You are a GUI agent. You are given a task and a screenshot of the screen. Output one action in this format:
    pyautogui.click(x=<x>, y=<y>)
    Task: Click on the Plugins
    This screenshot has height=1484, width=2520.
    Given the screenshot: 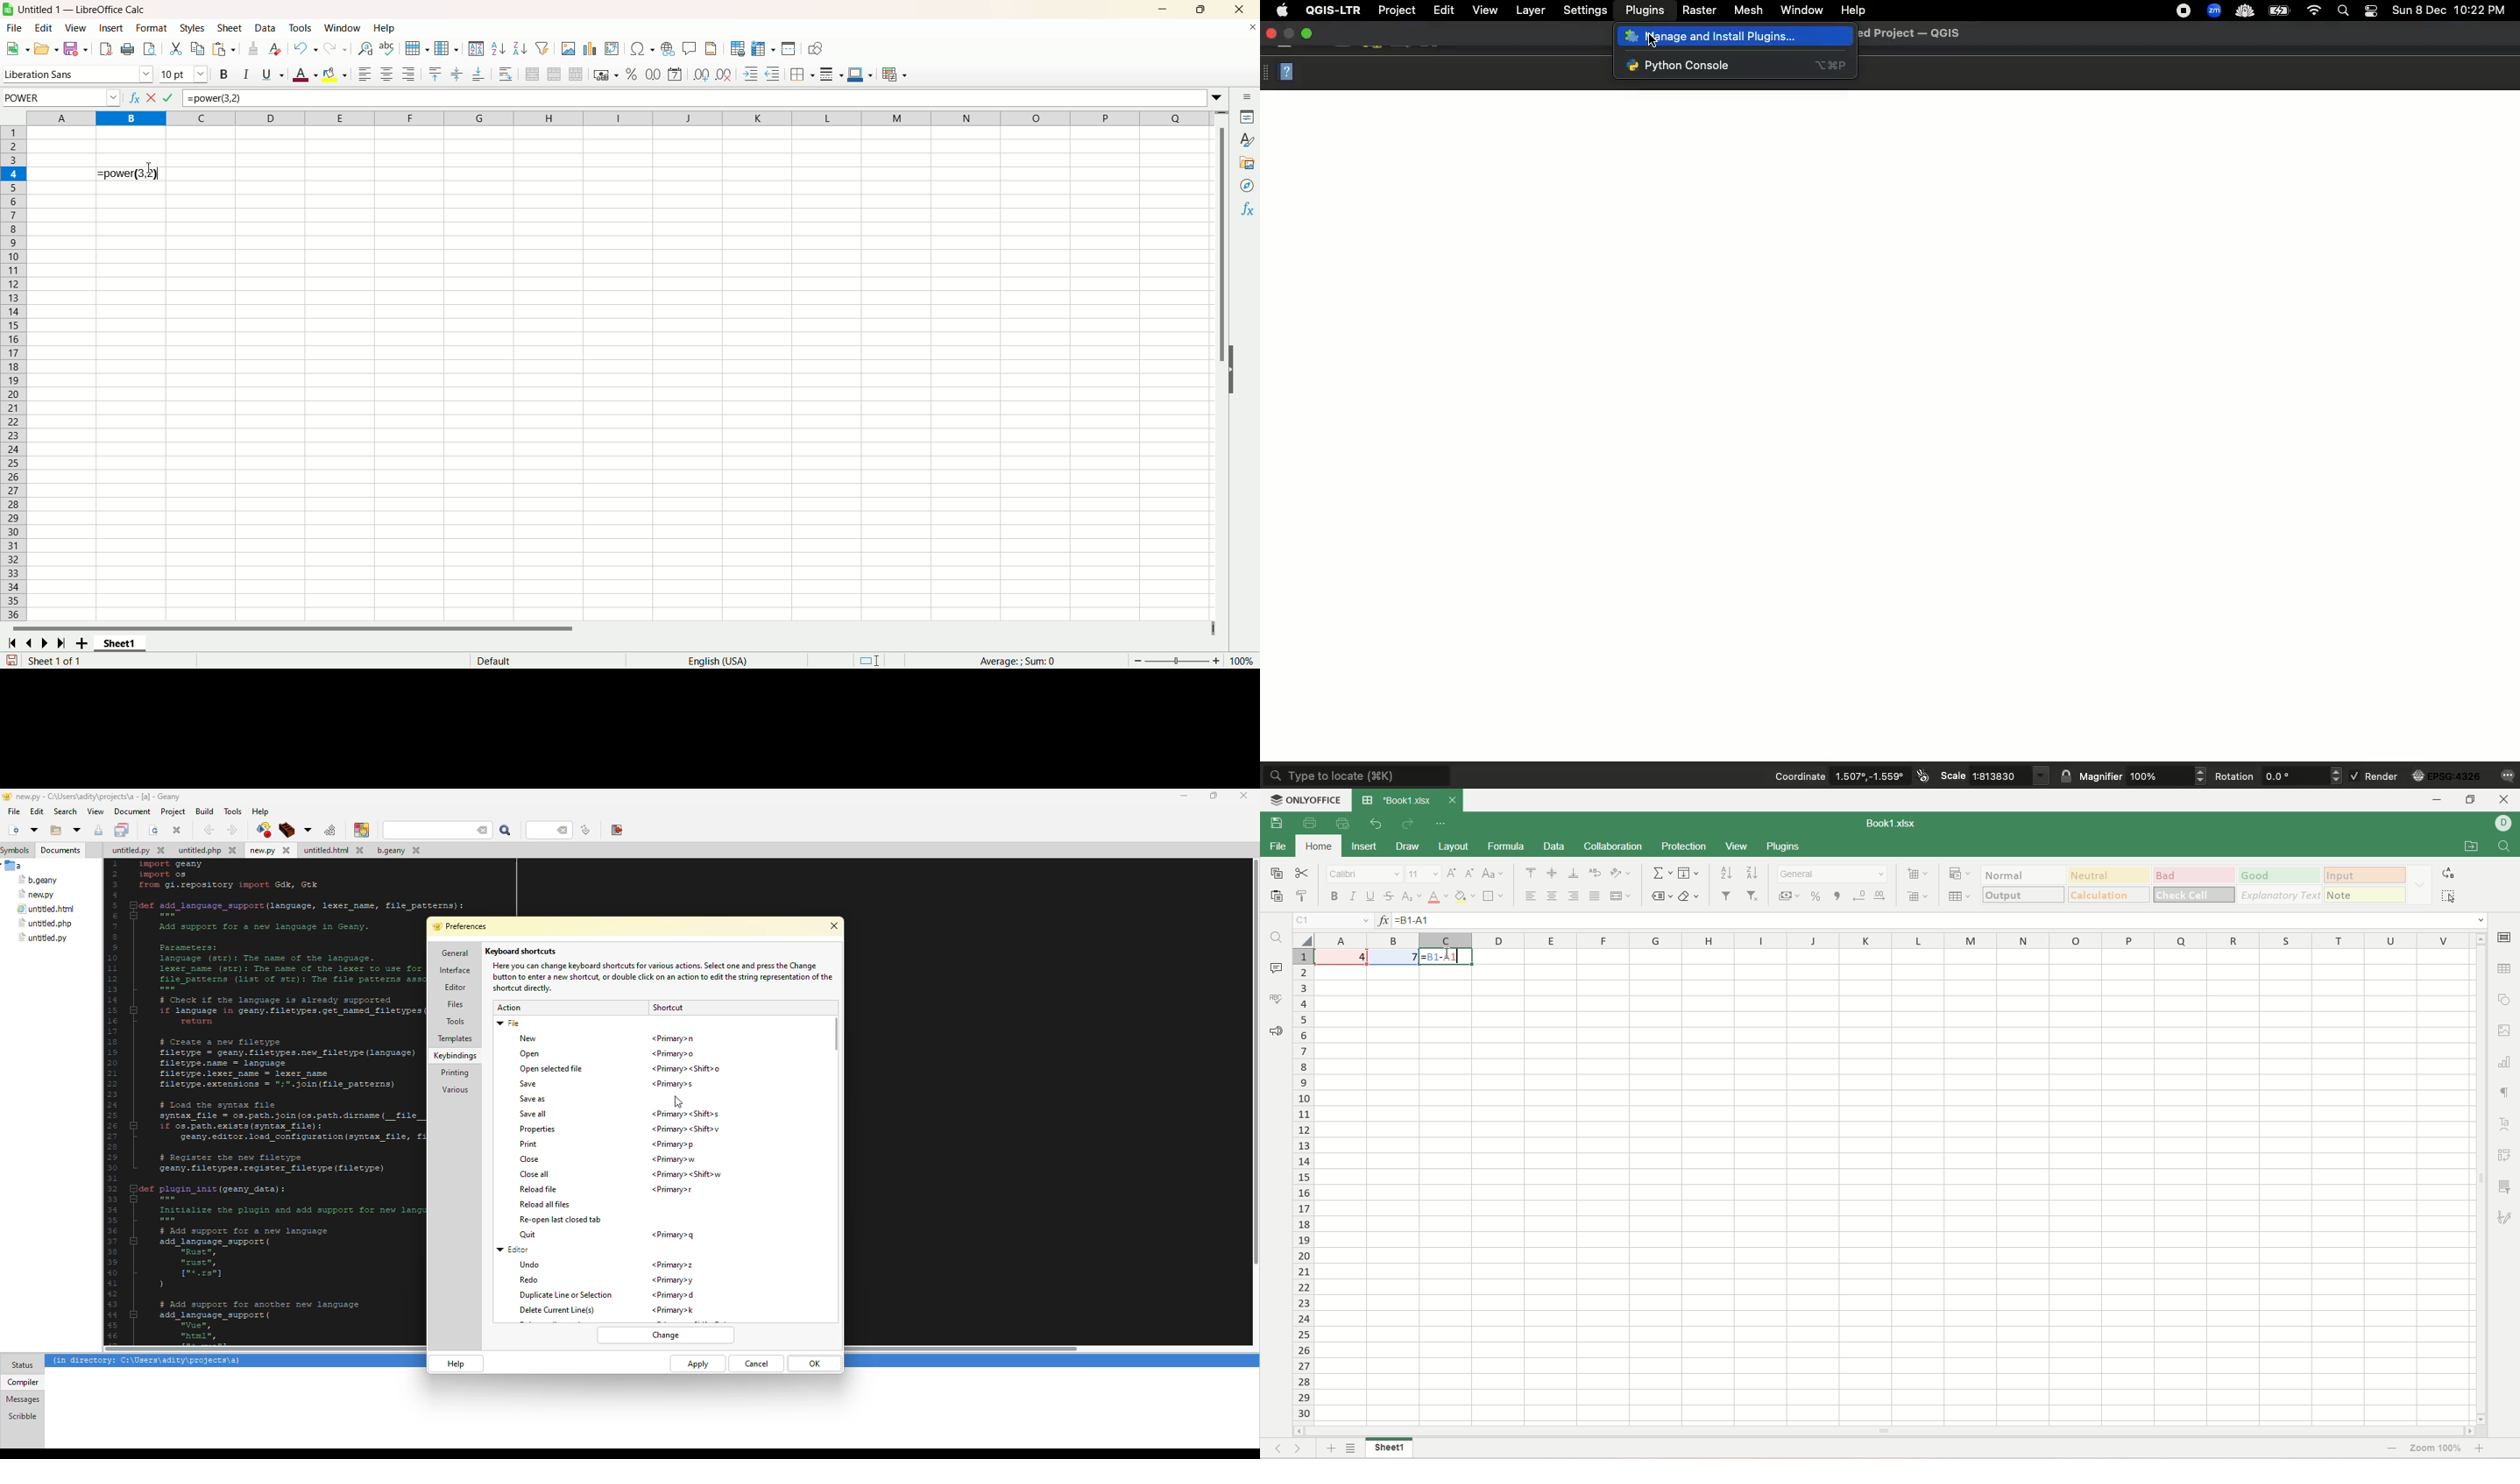 What is the action you would take?
    pyautogui.click(x=1642, y=11)
    